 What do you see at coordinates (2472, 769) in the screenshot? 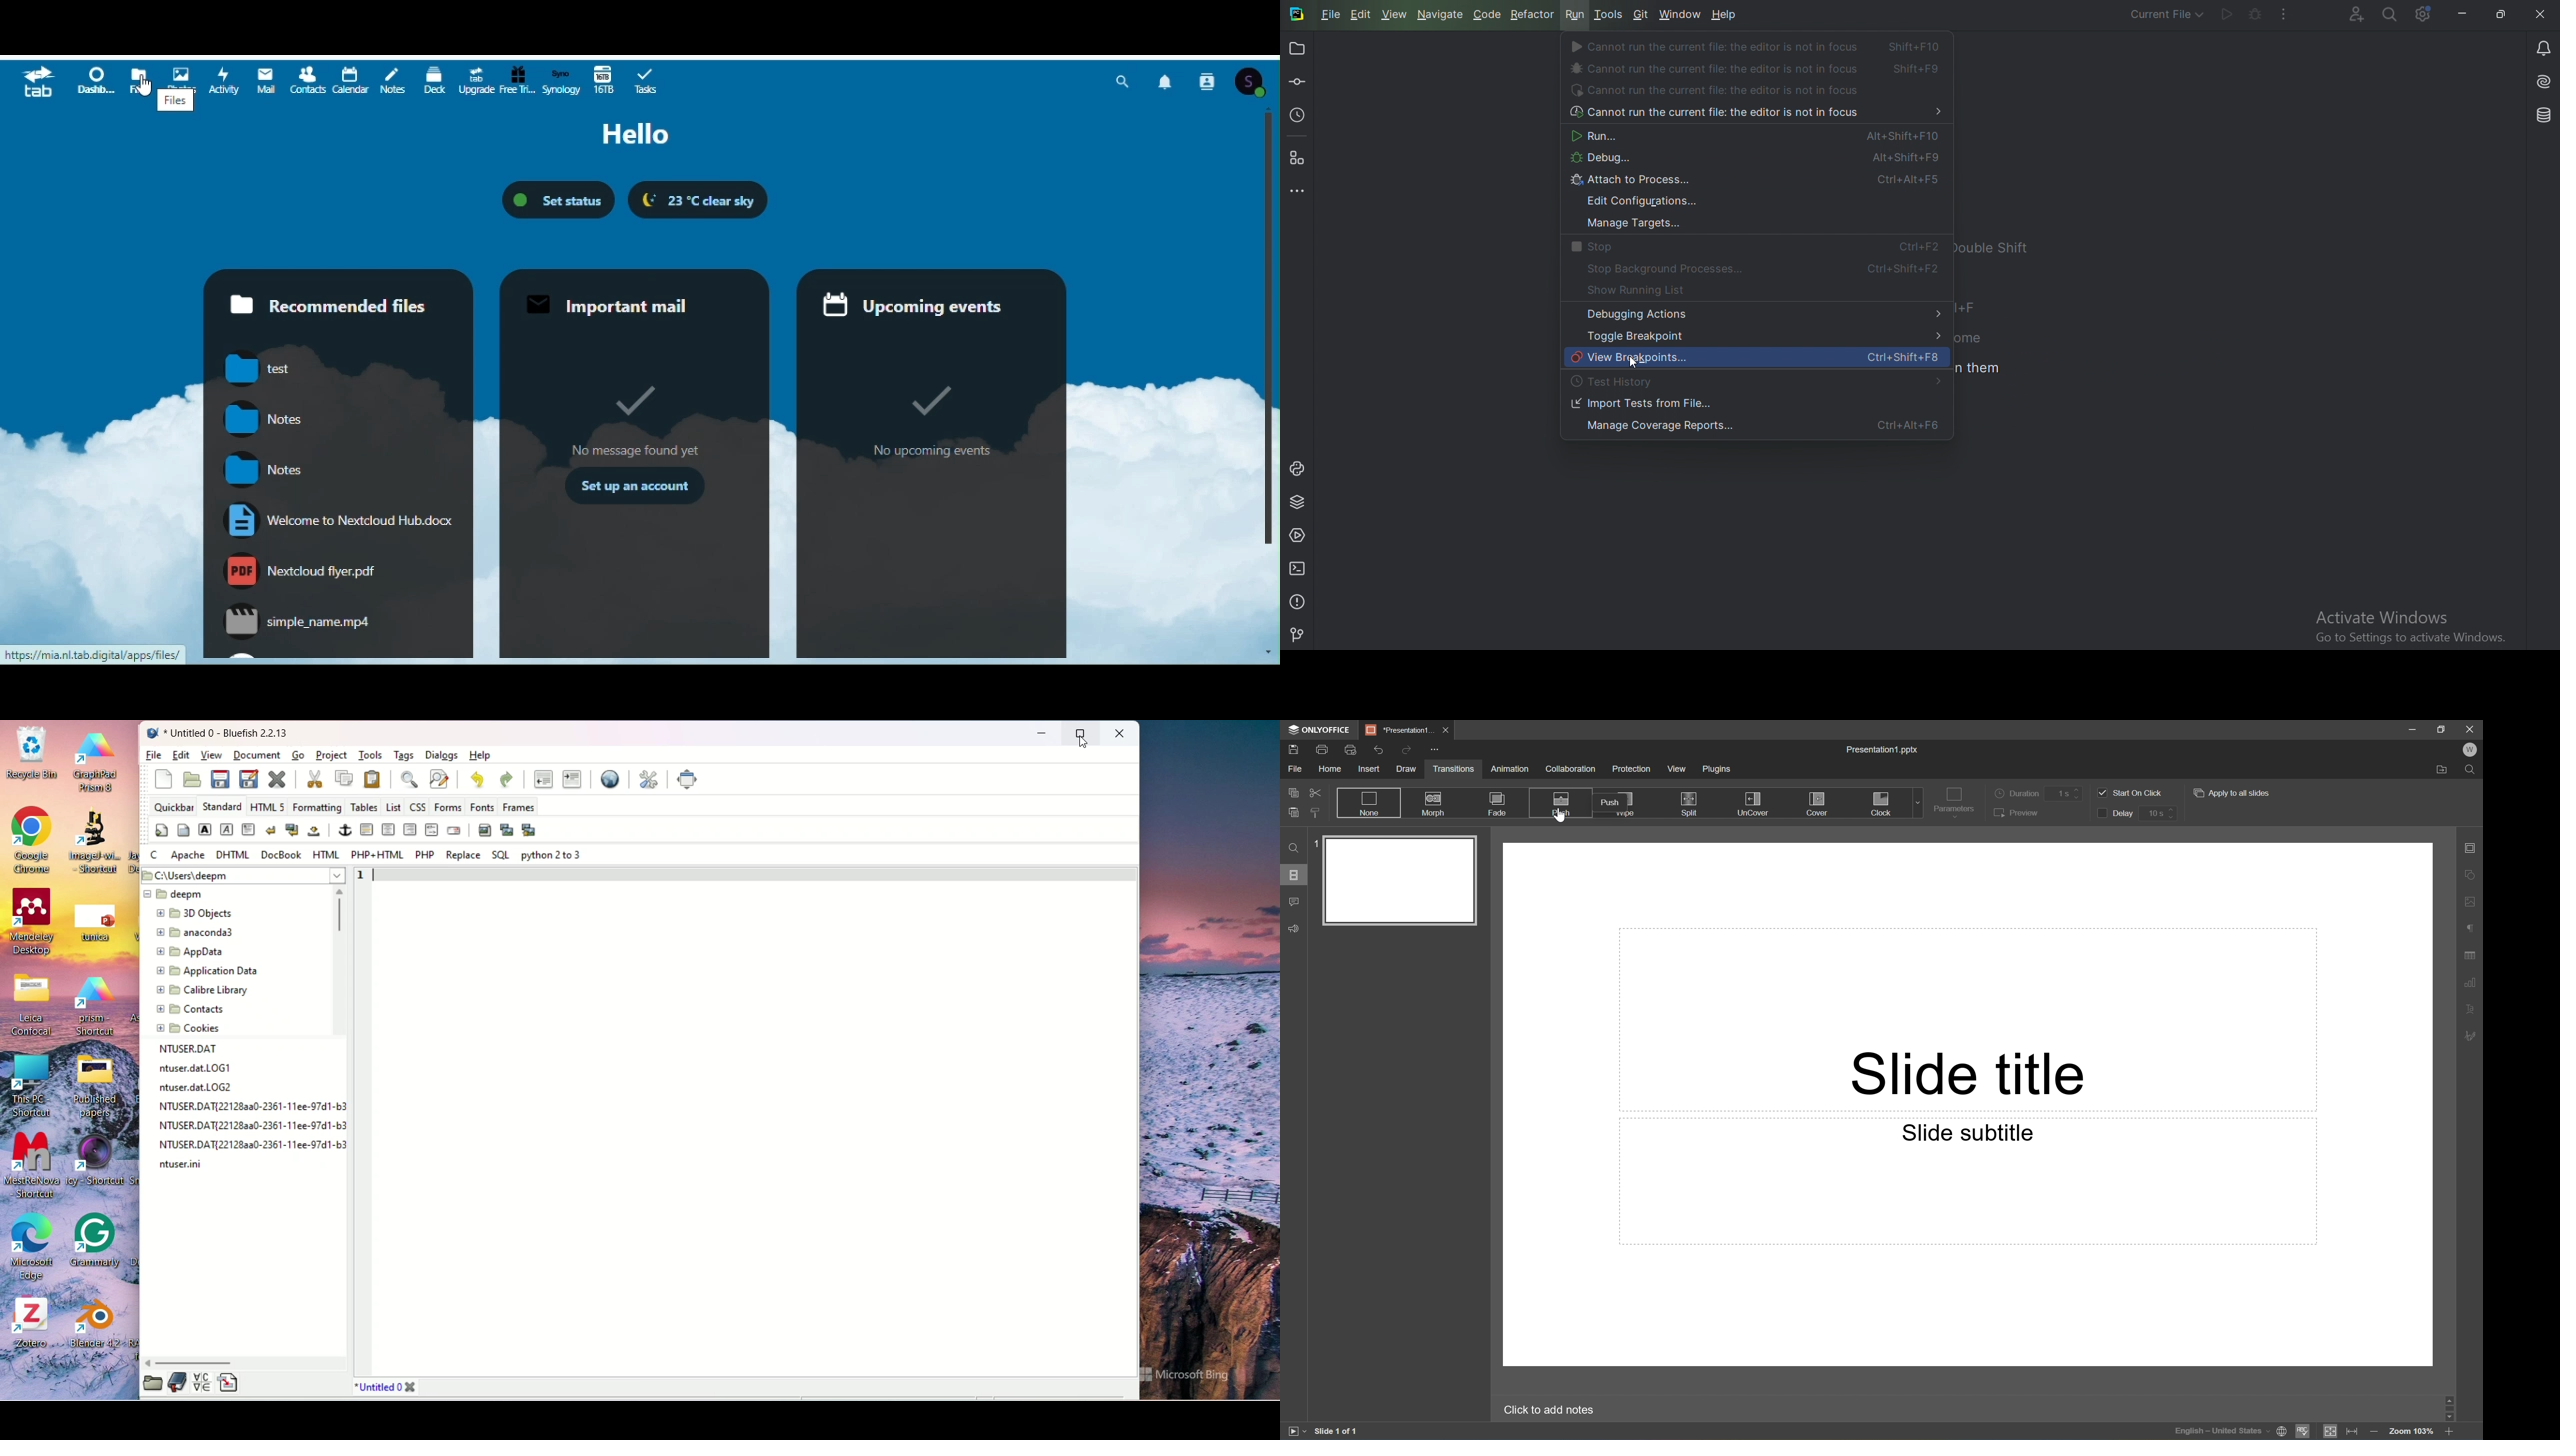
I see `Find` at bounding box center [2472, 769].